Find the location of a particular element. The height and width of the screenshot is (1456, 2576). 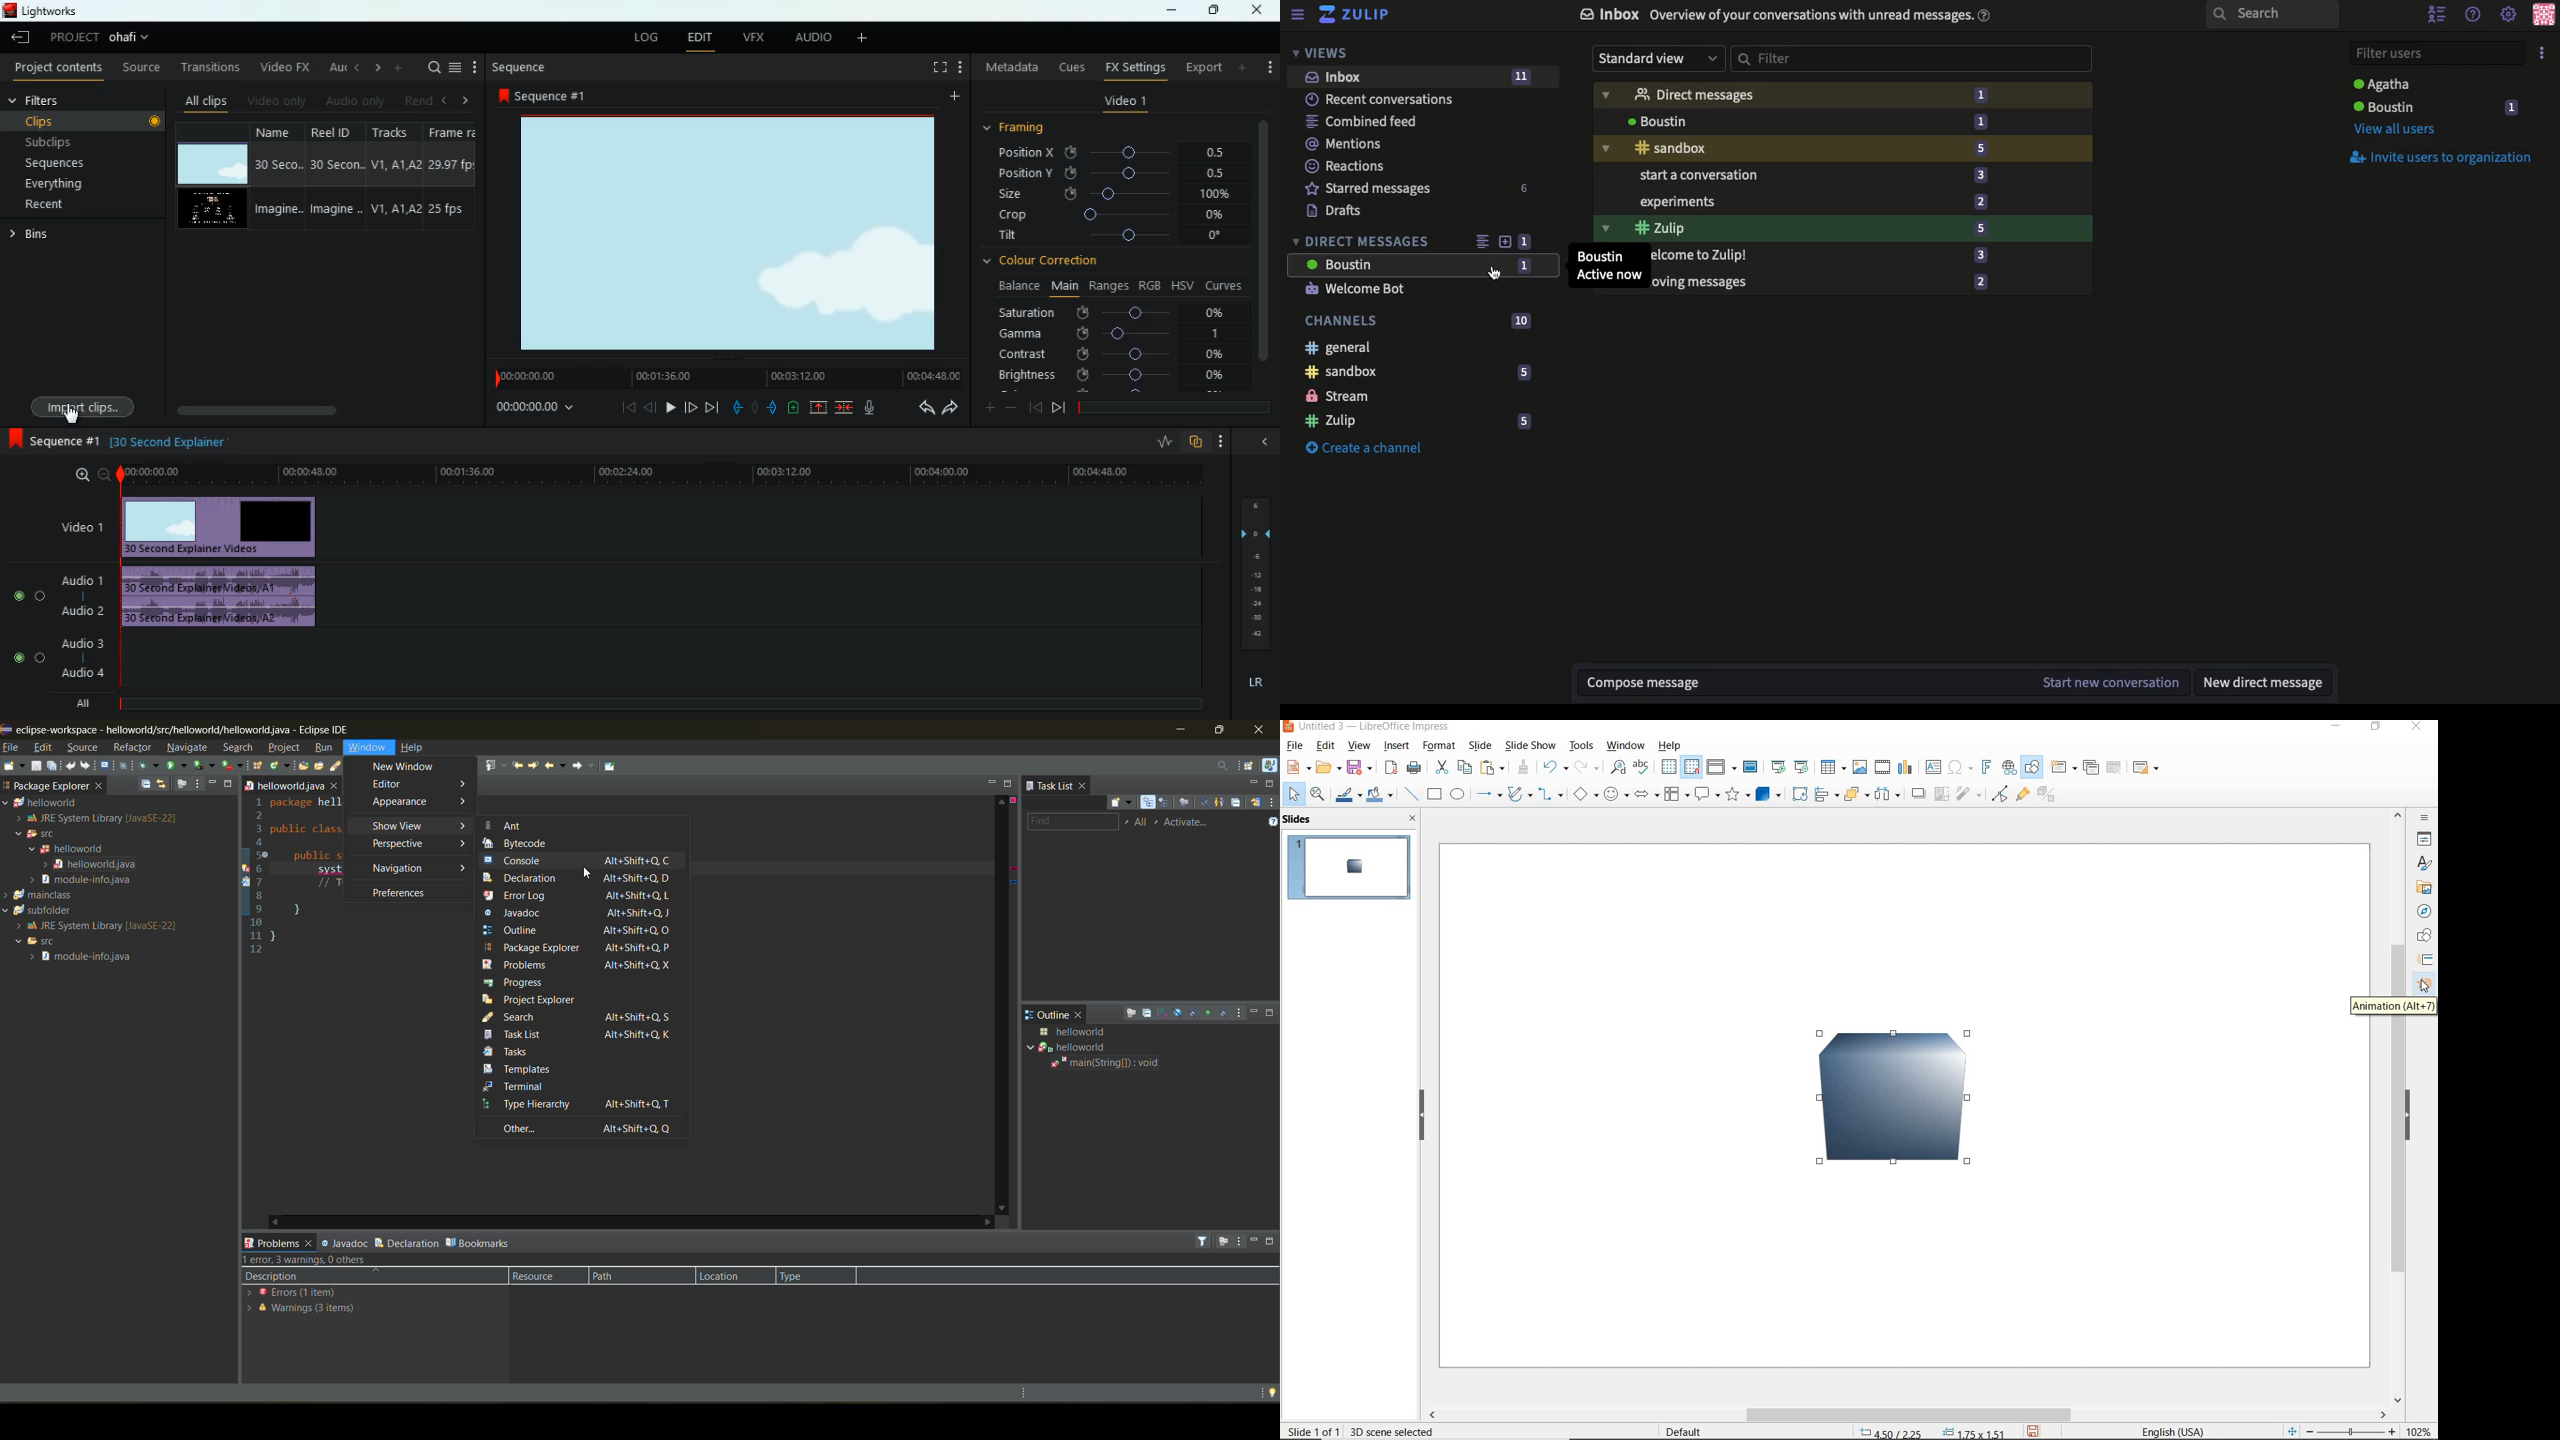

curves is located at coordinates (1224, 284).